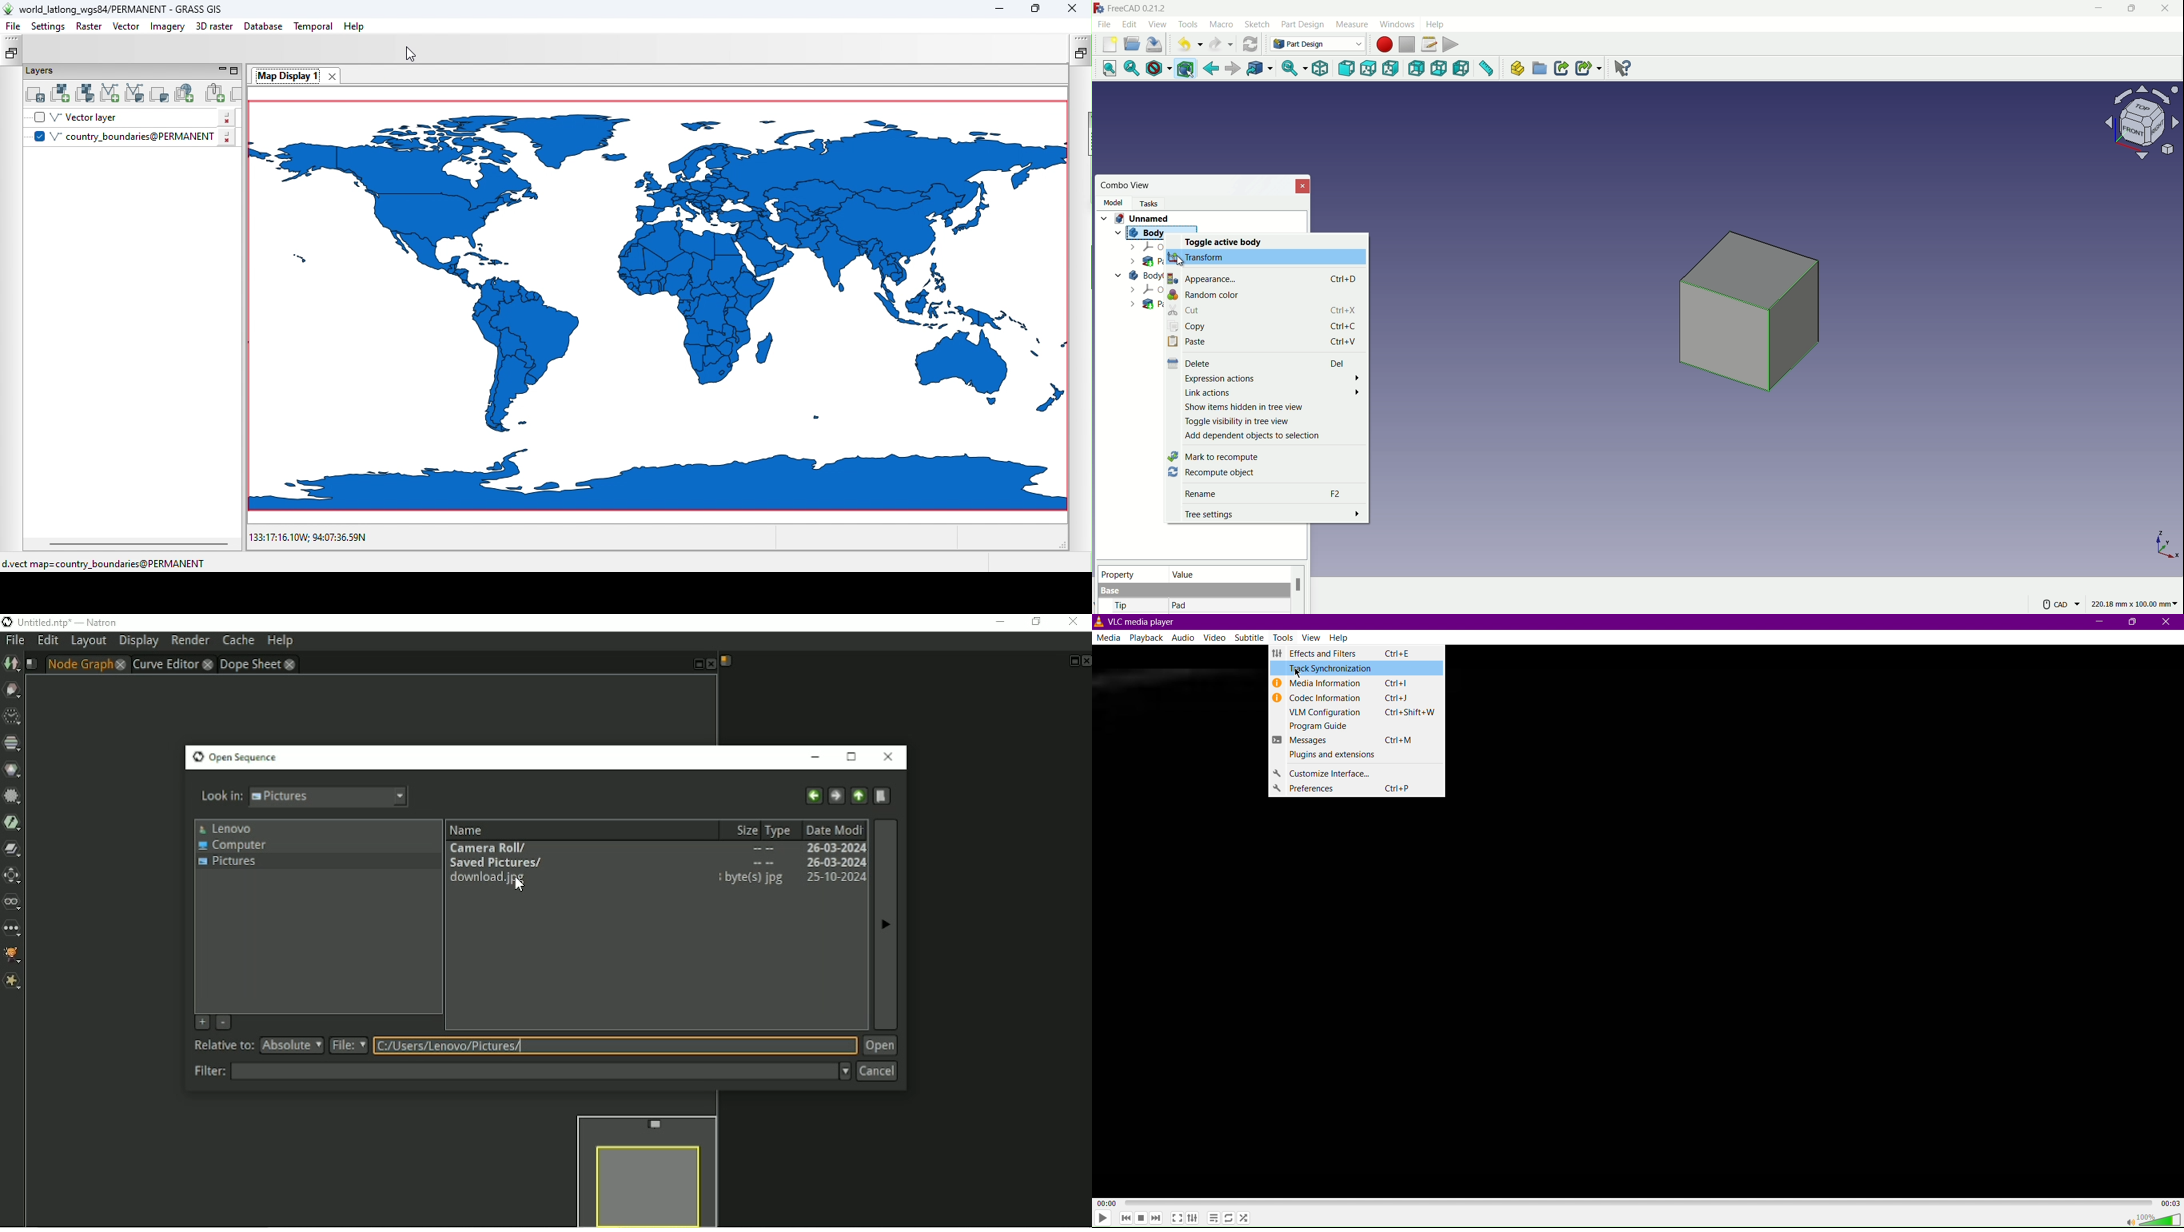 The image size is (2184, 1232). I want to click on Close, so click(2167, 623).